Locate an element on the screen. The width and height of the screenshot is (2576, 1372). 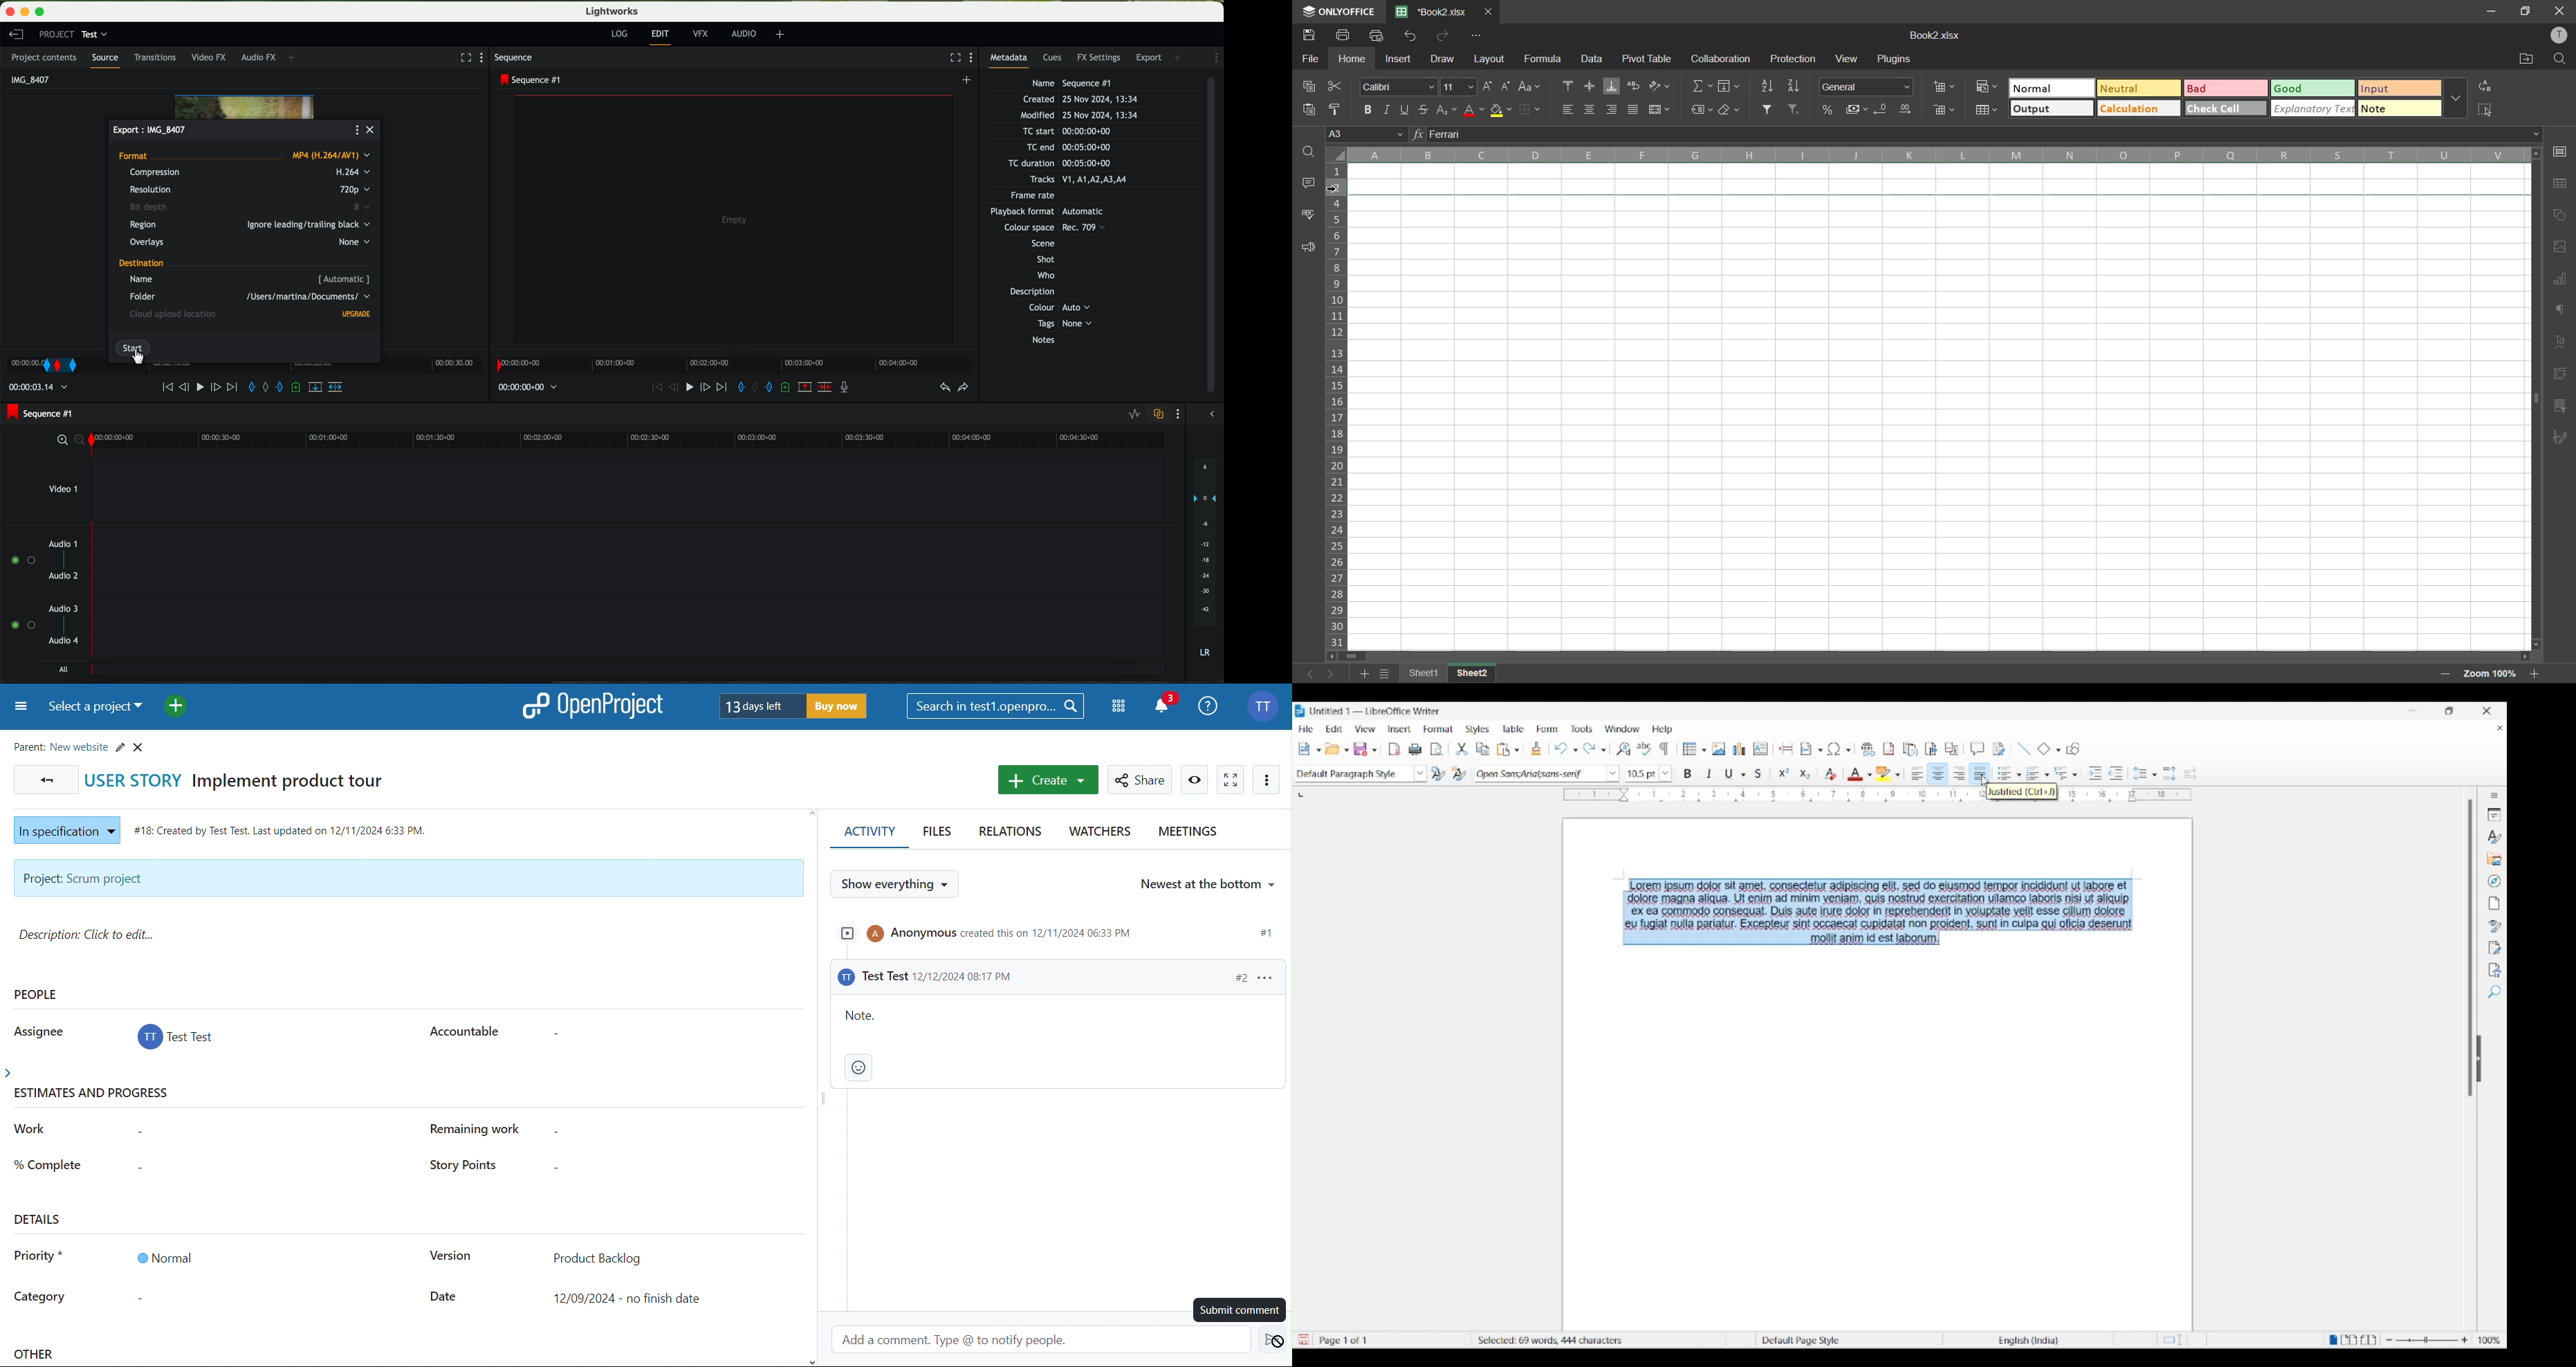
Insert endnote is located at coordinates (1910, 749).